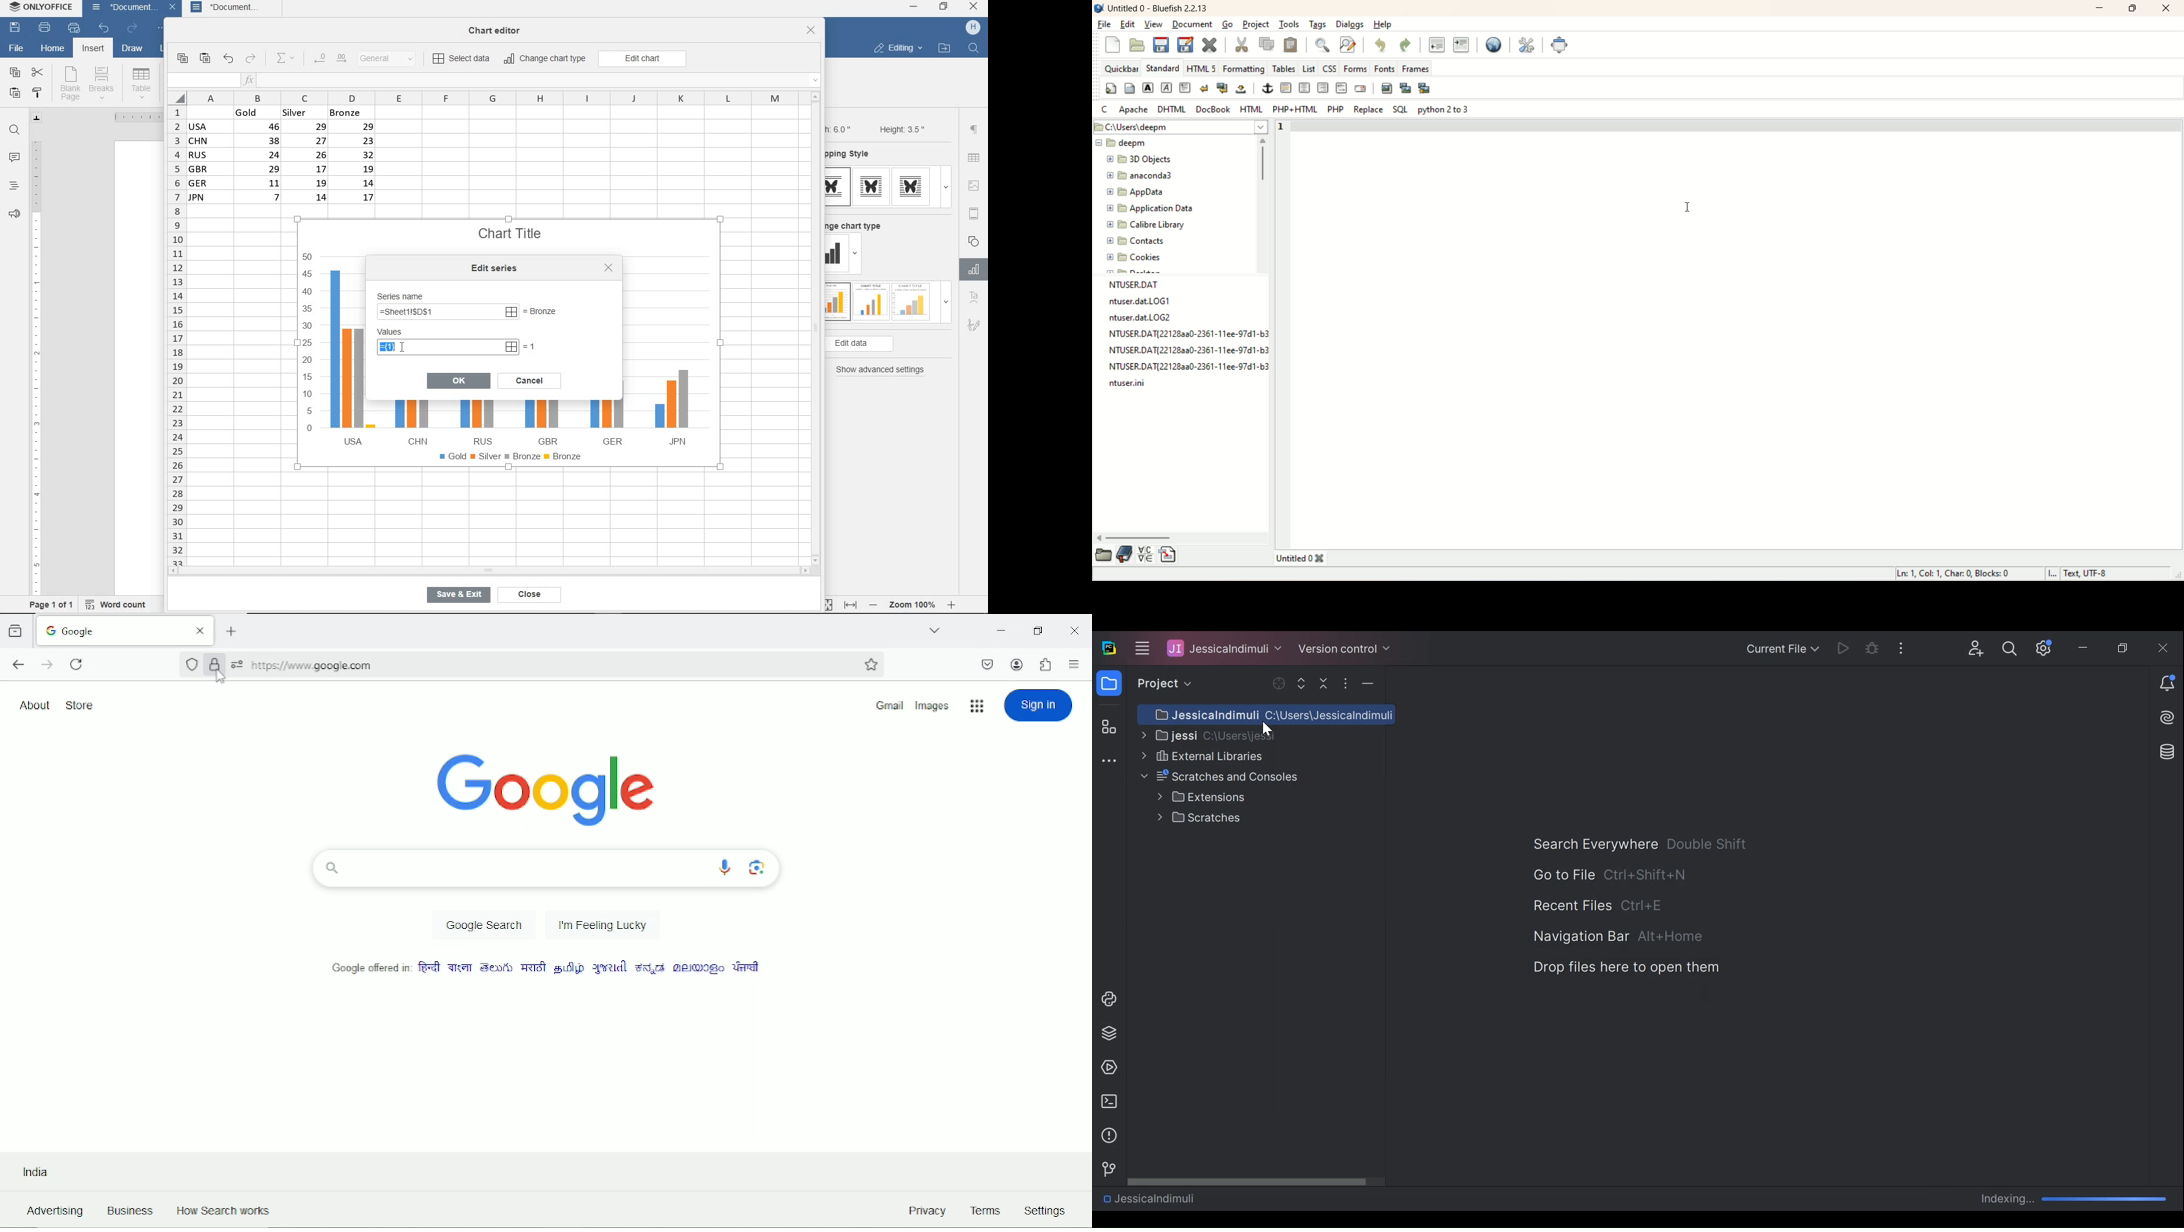  I want to click on quickstart, so click(1112, 90).